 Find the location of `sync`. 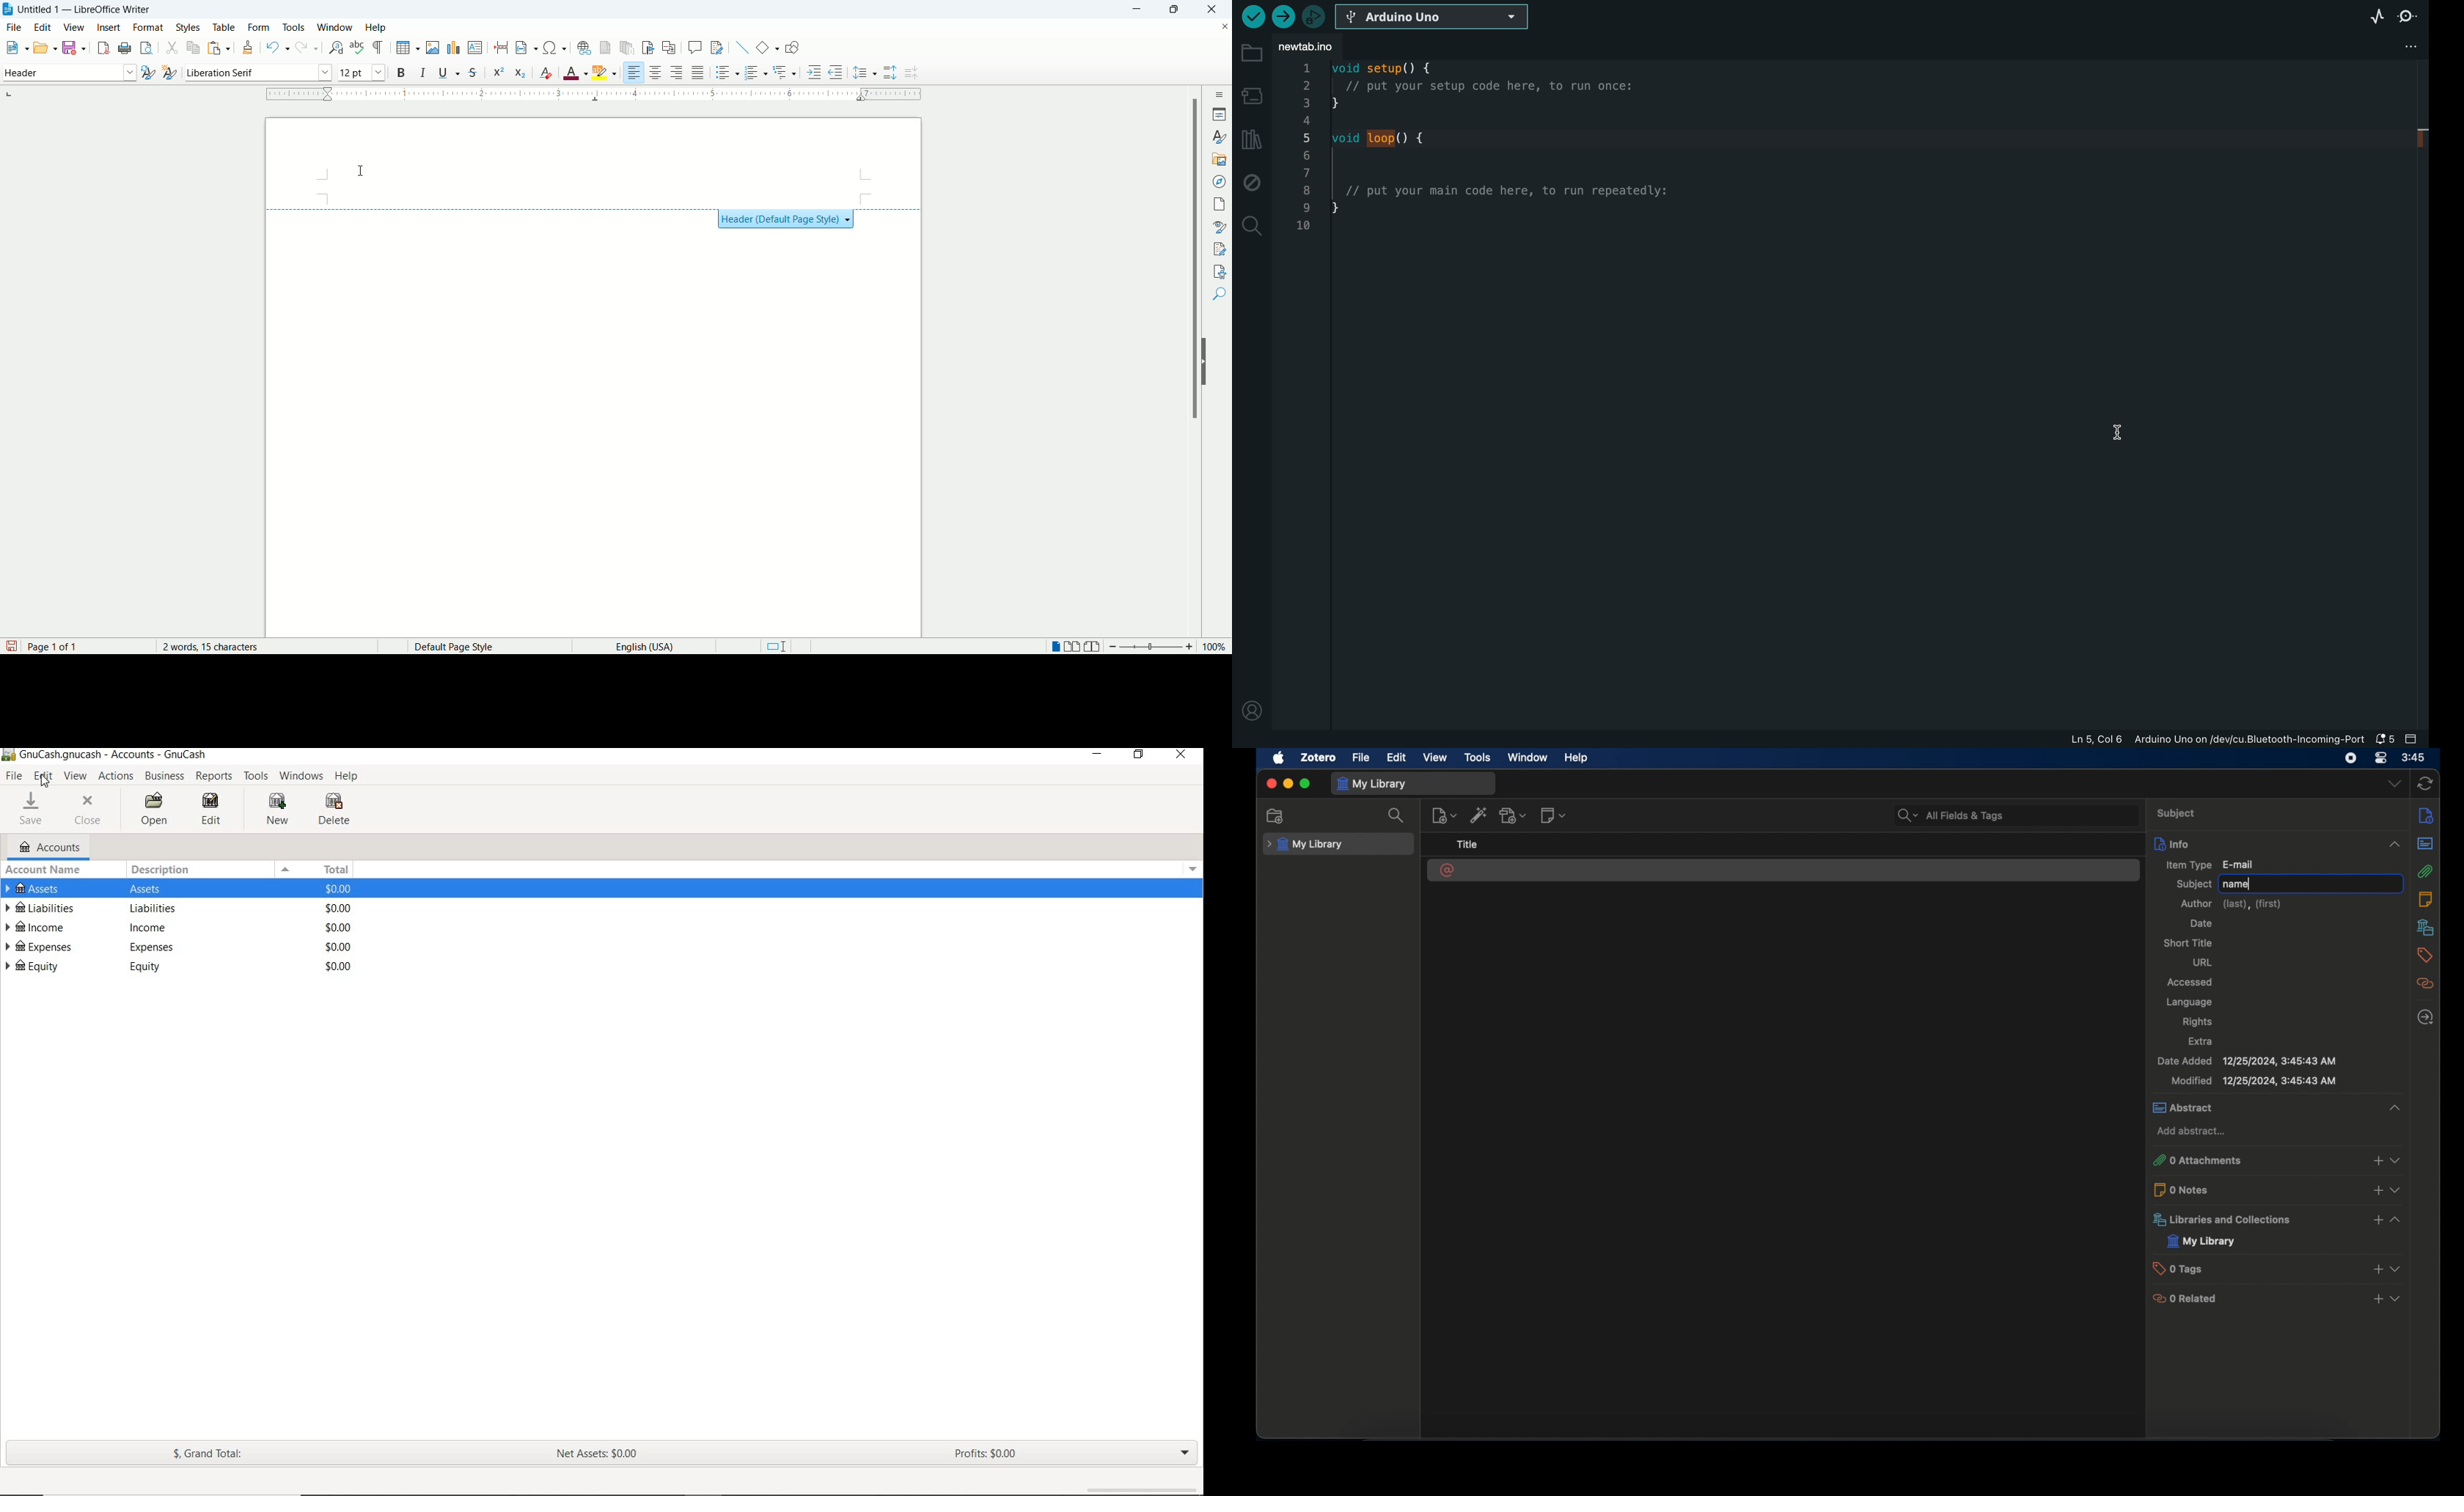

sync is located at coordinates (2426, 783).